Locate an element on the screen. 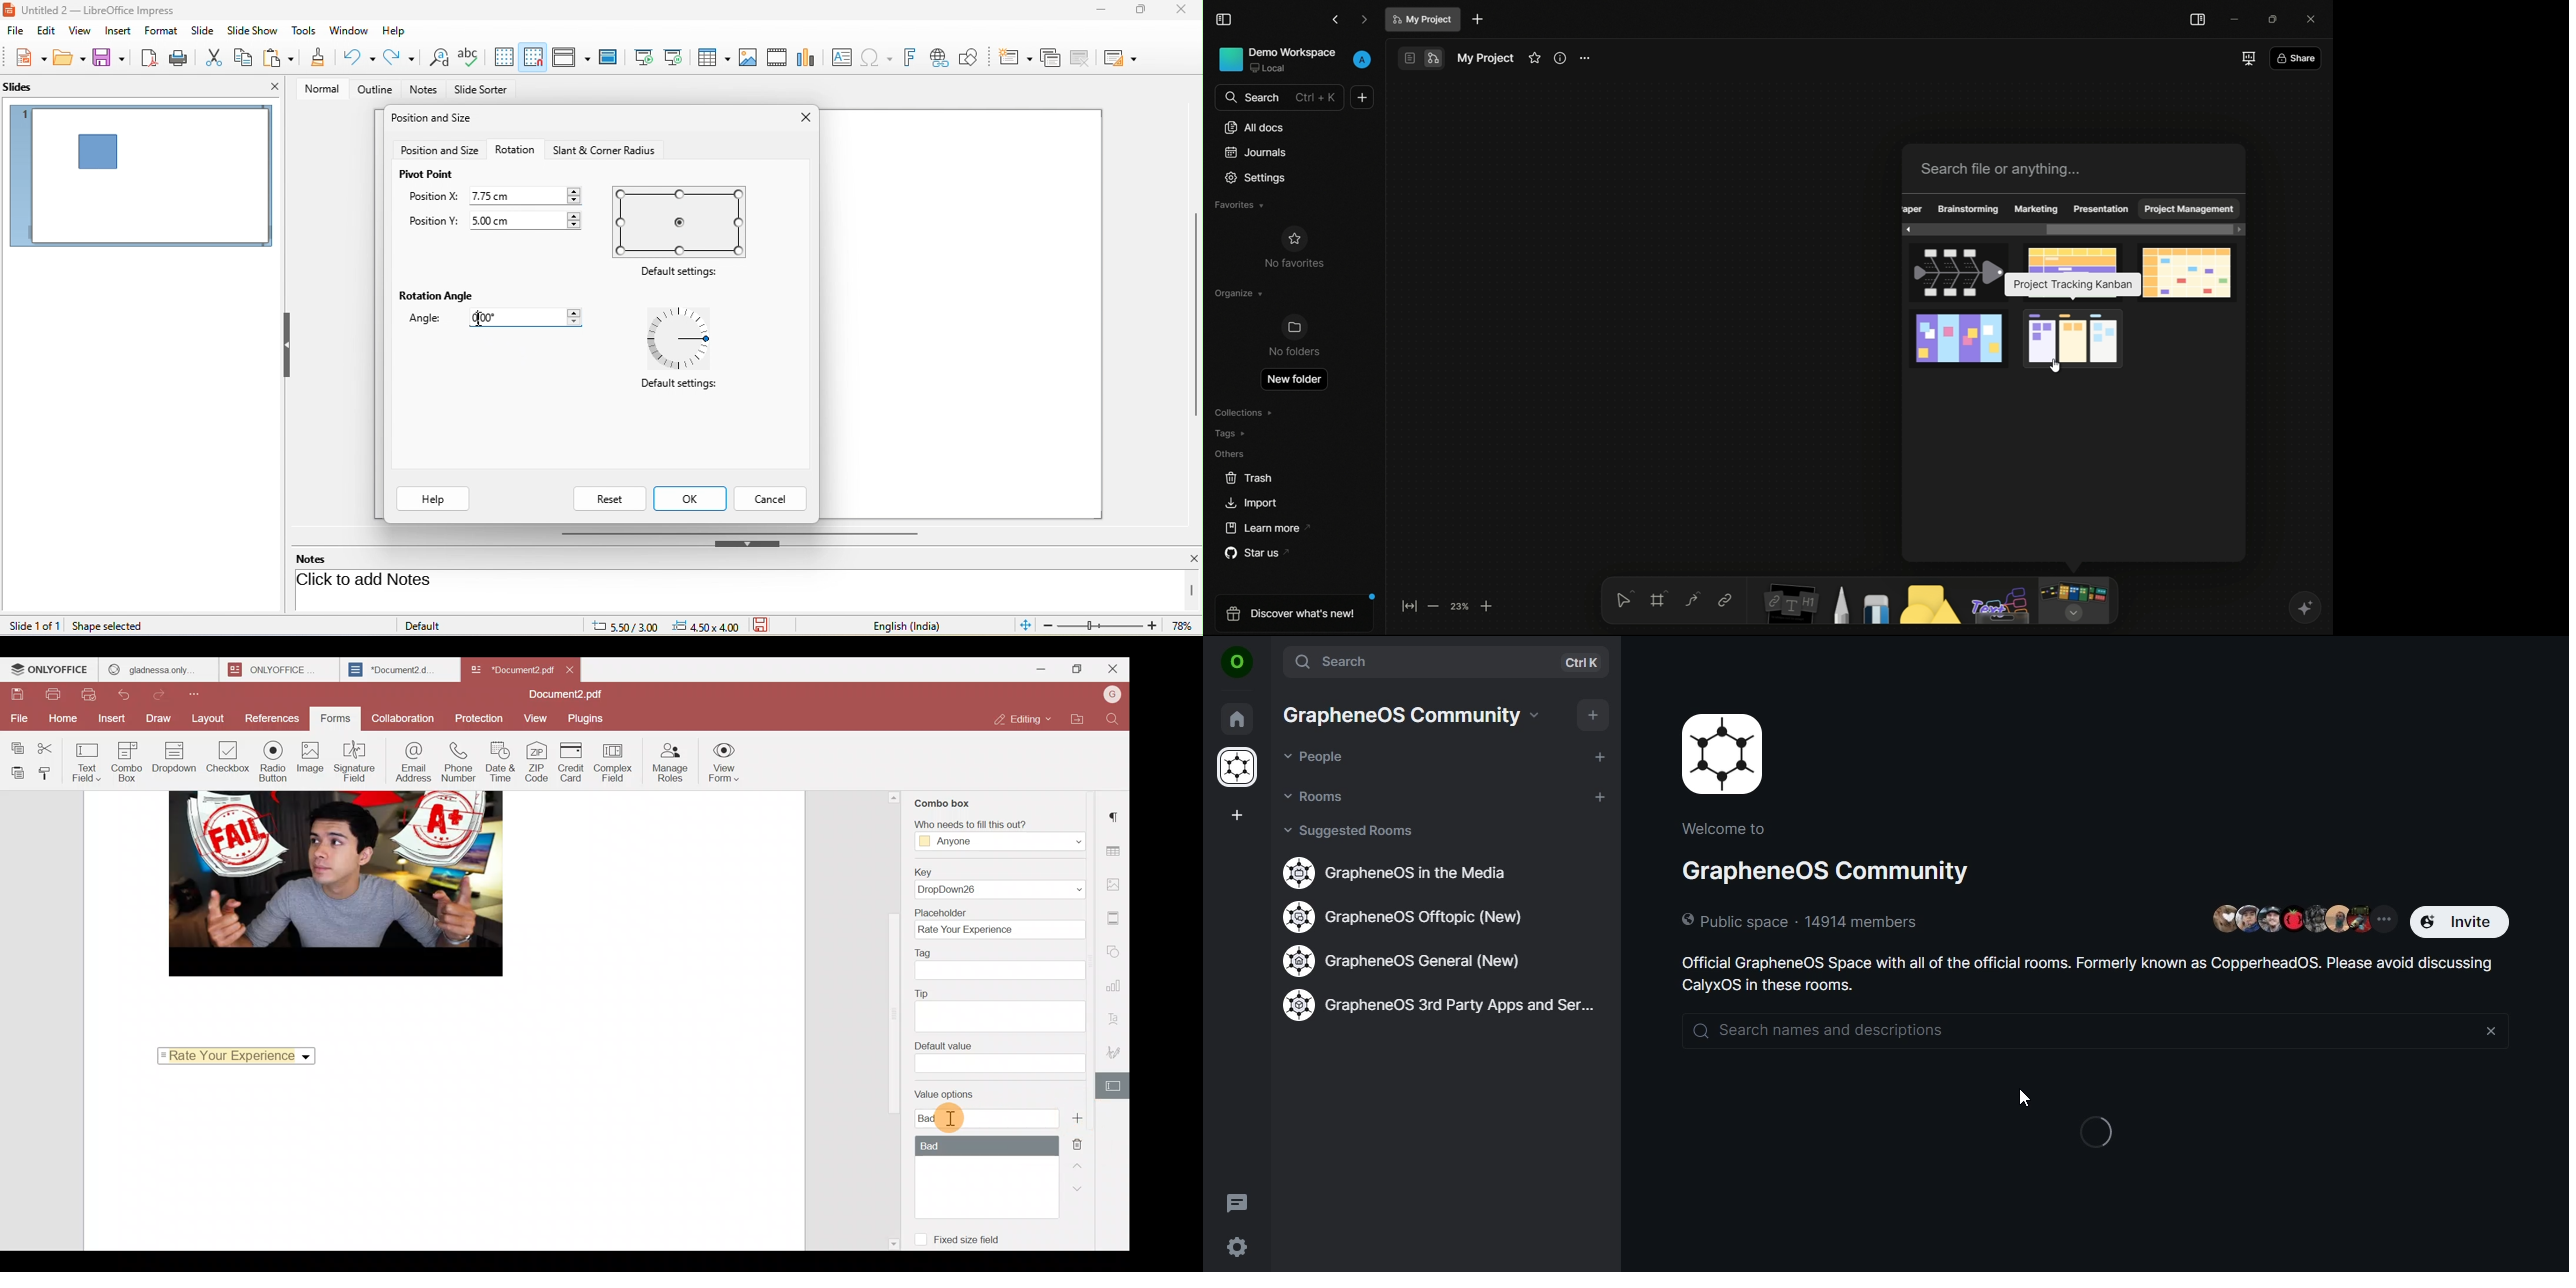  people is located at coordinates (1318, 757).